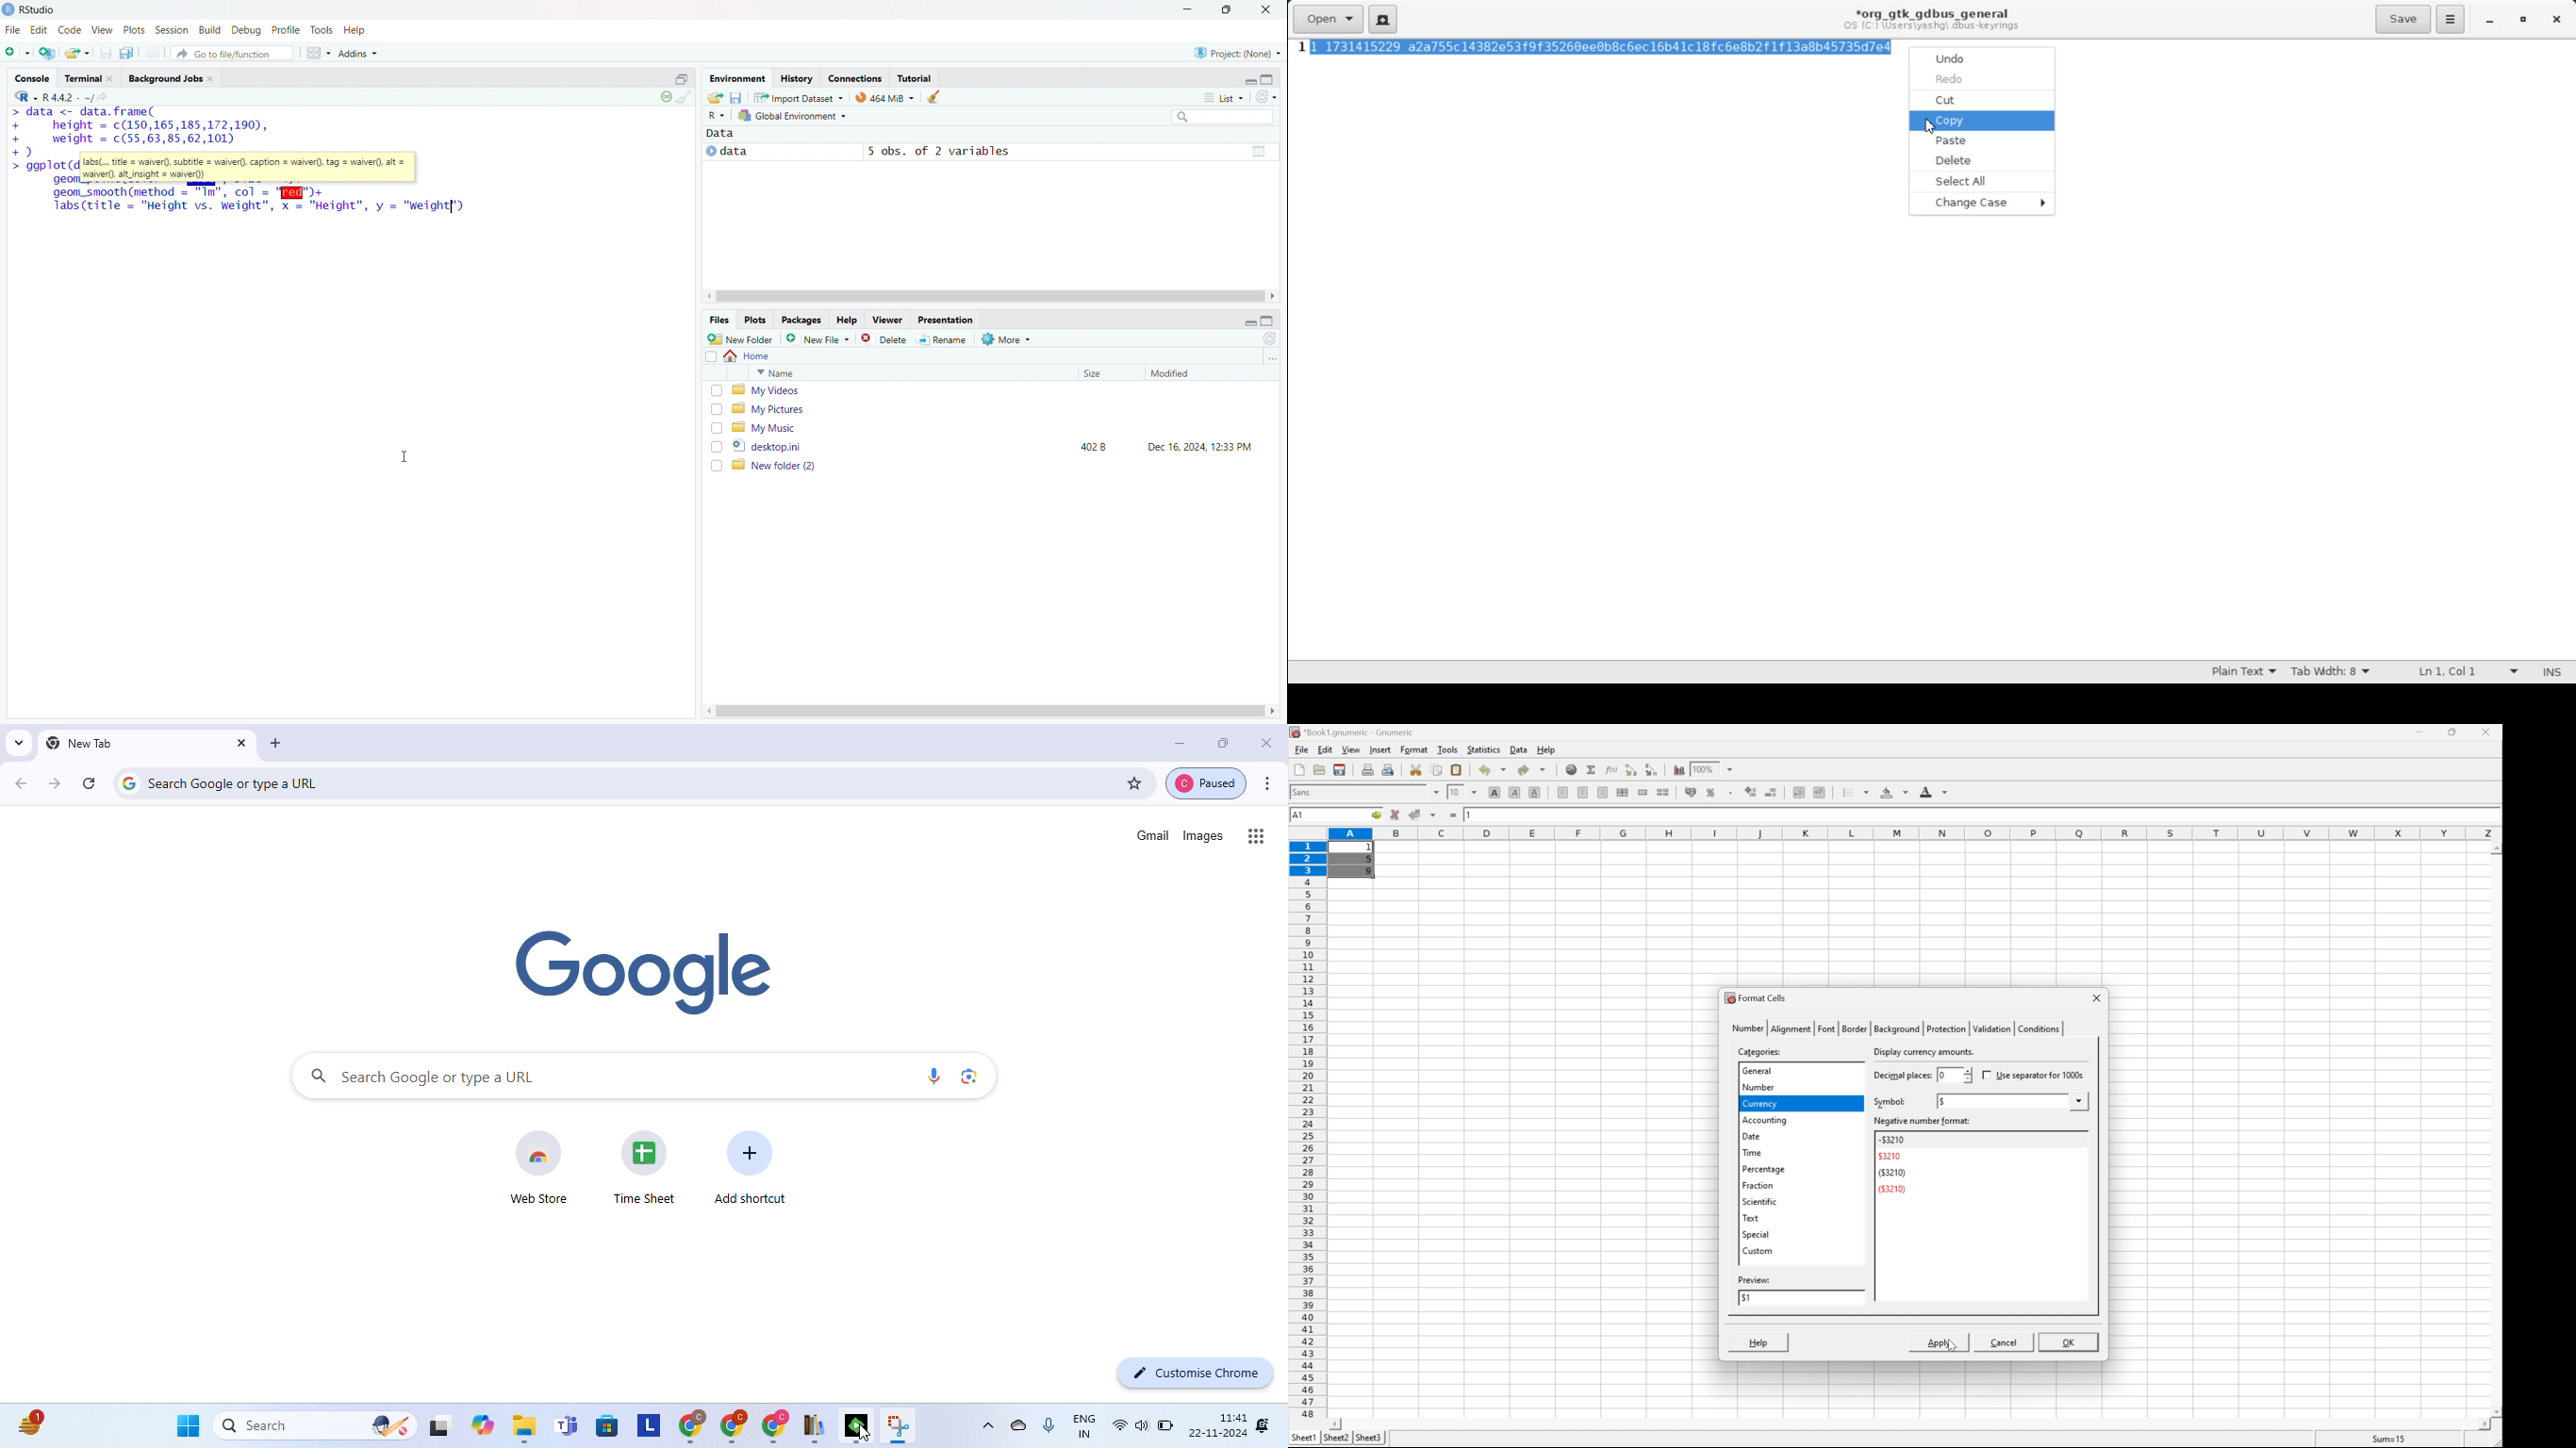 Image resolution: width=2576 pixels, height=1456 pixels. Describe the element at coordinates (685, 97) in the screenshot. I see `clear console` at that location.